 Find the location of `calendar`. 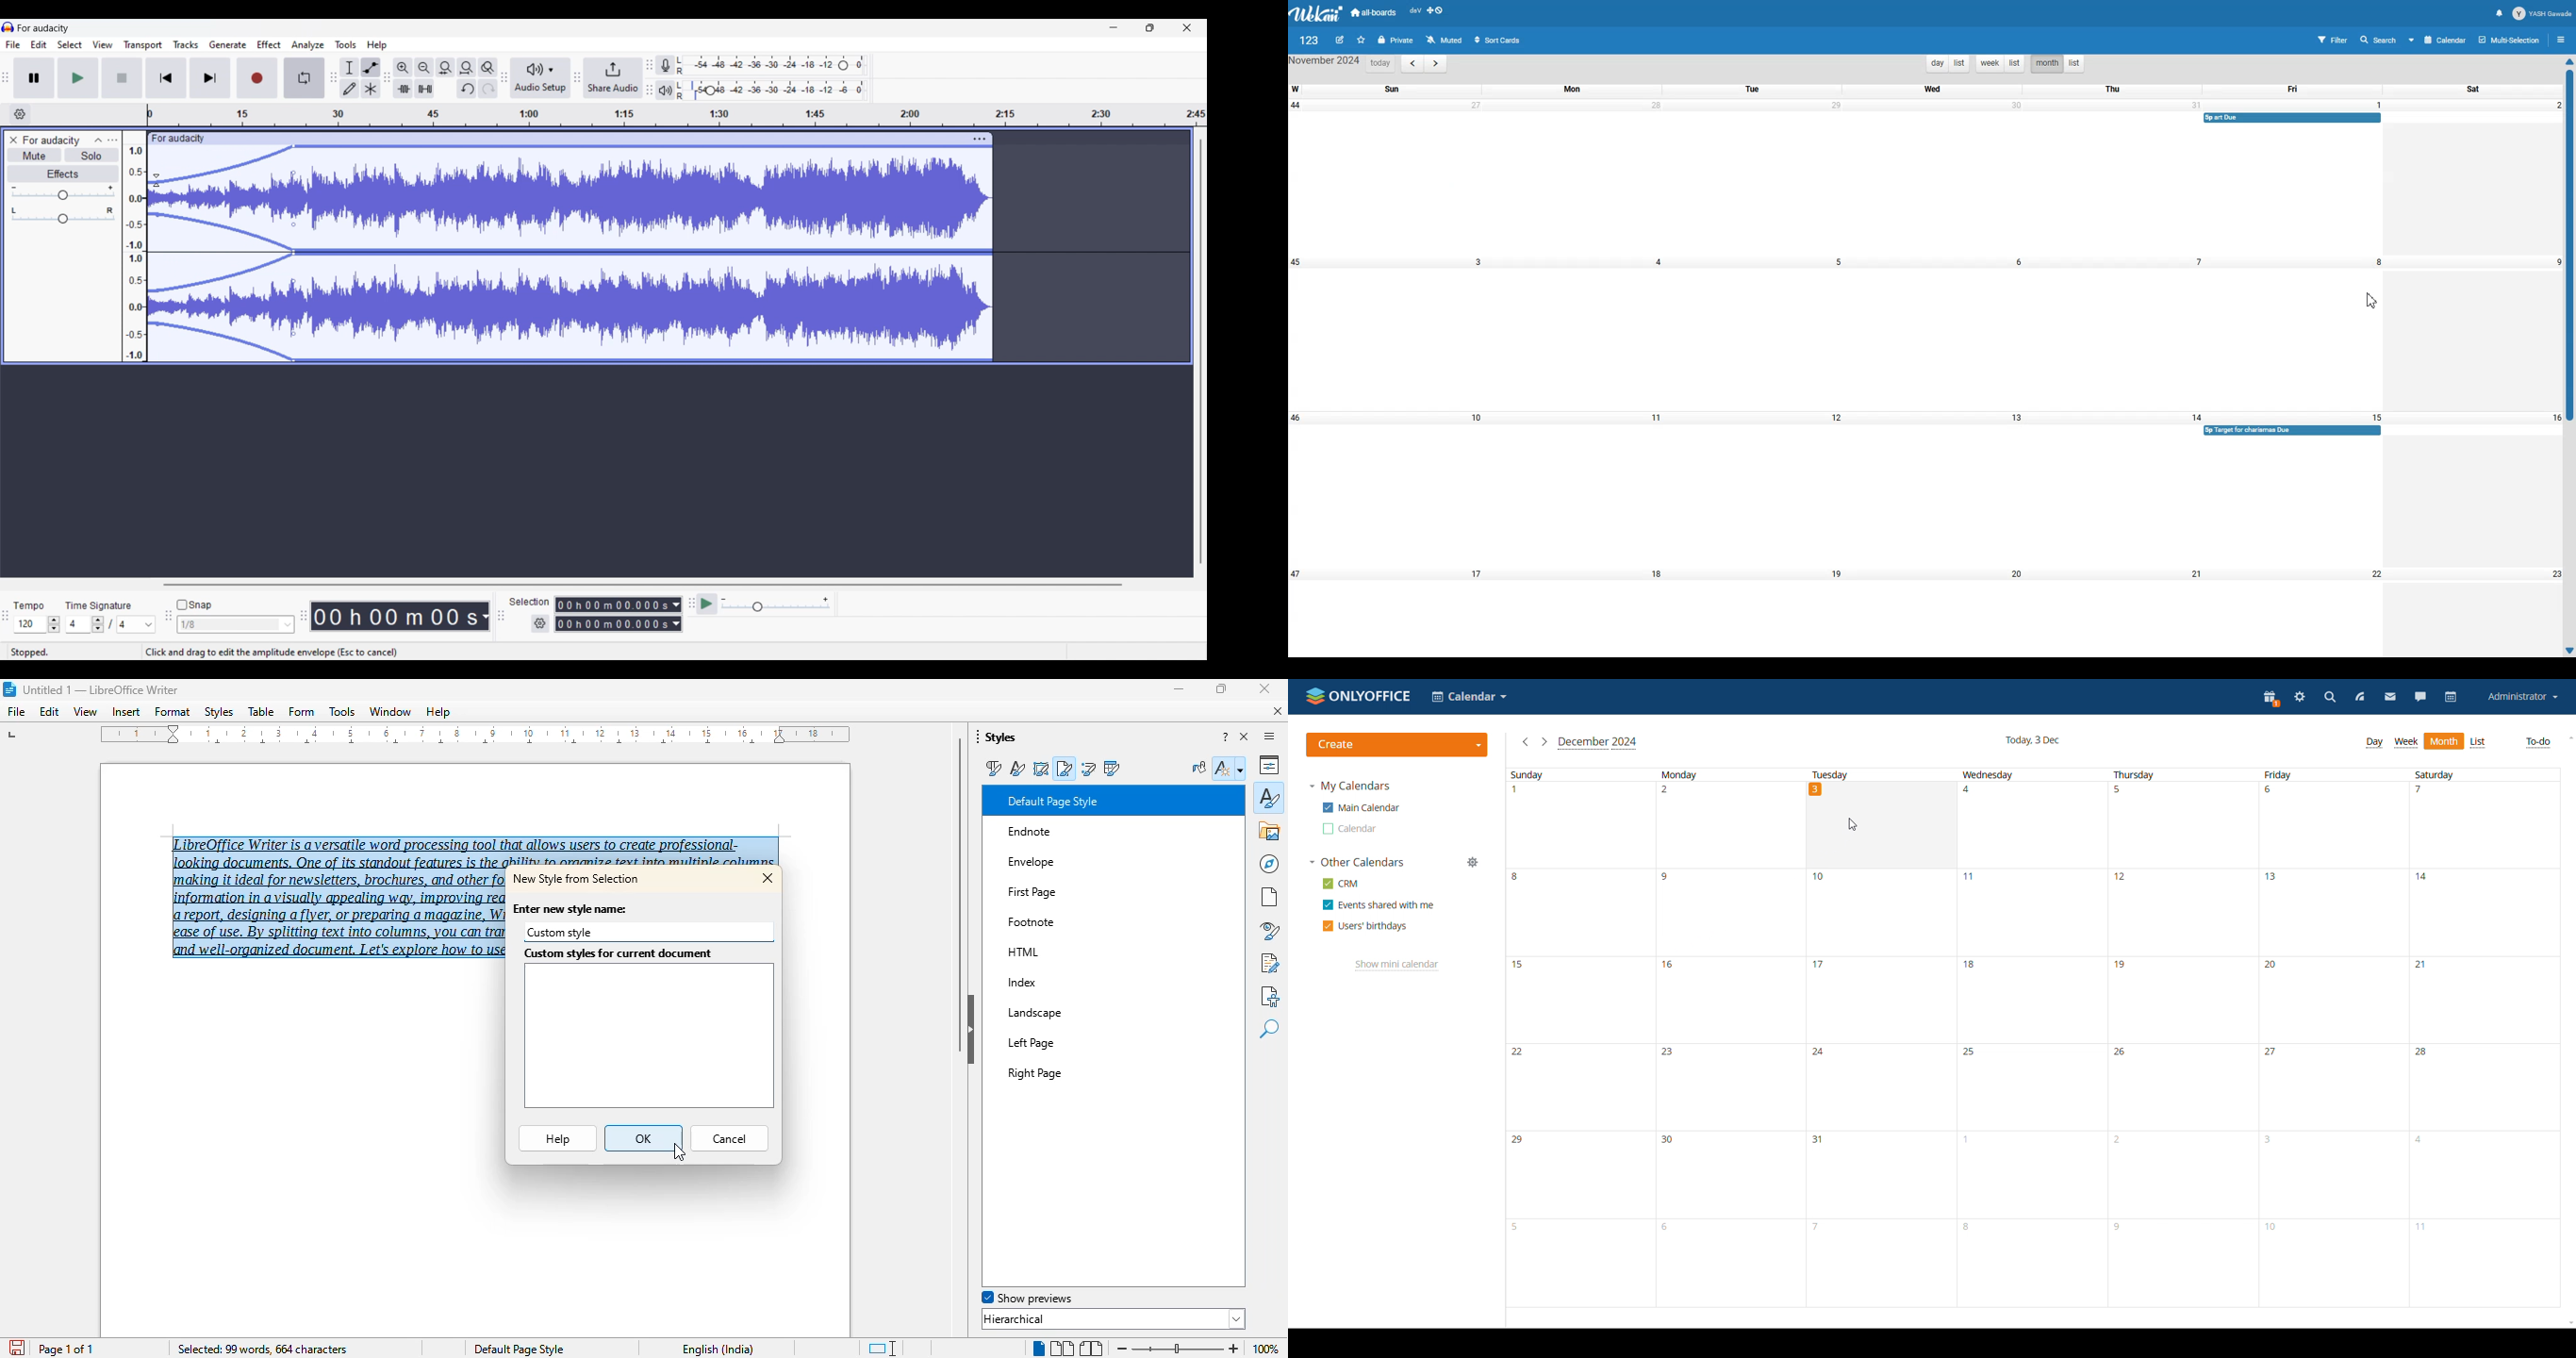

calendar is located at coordinates (2451, 698).